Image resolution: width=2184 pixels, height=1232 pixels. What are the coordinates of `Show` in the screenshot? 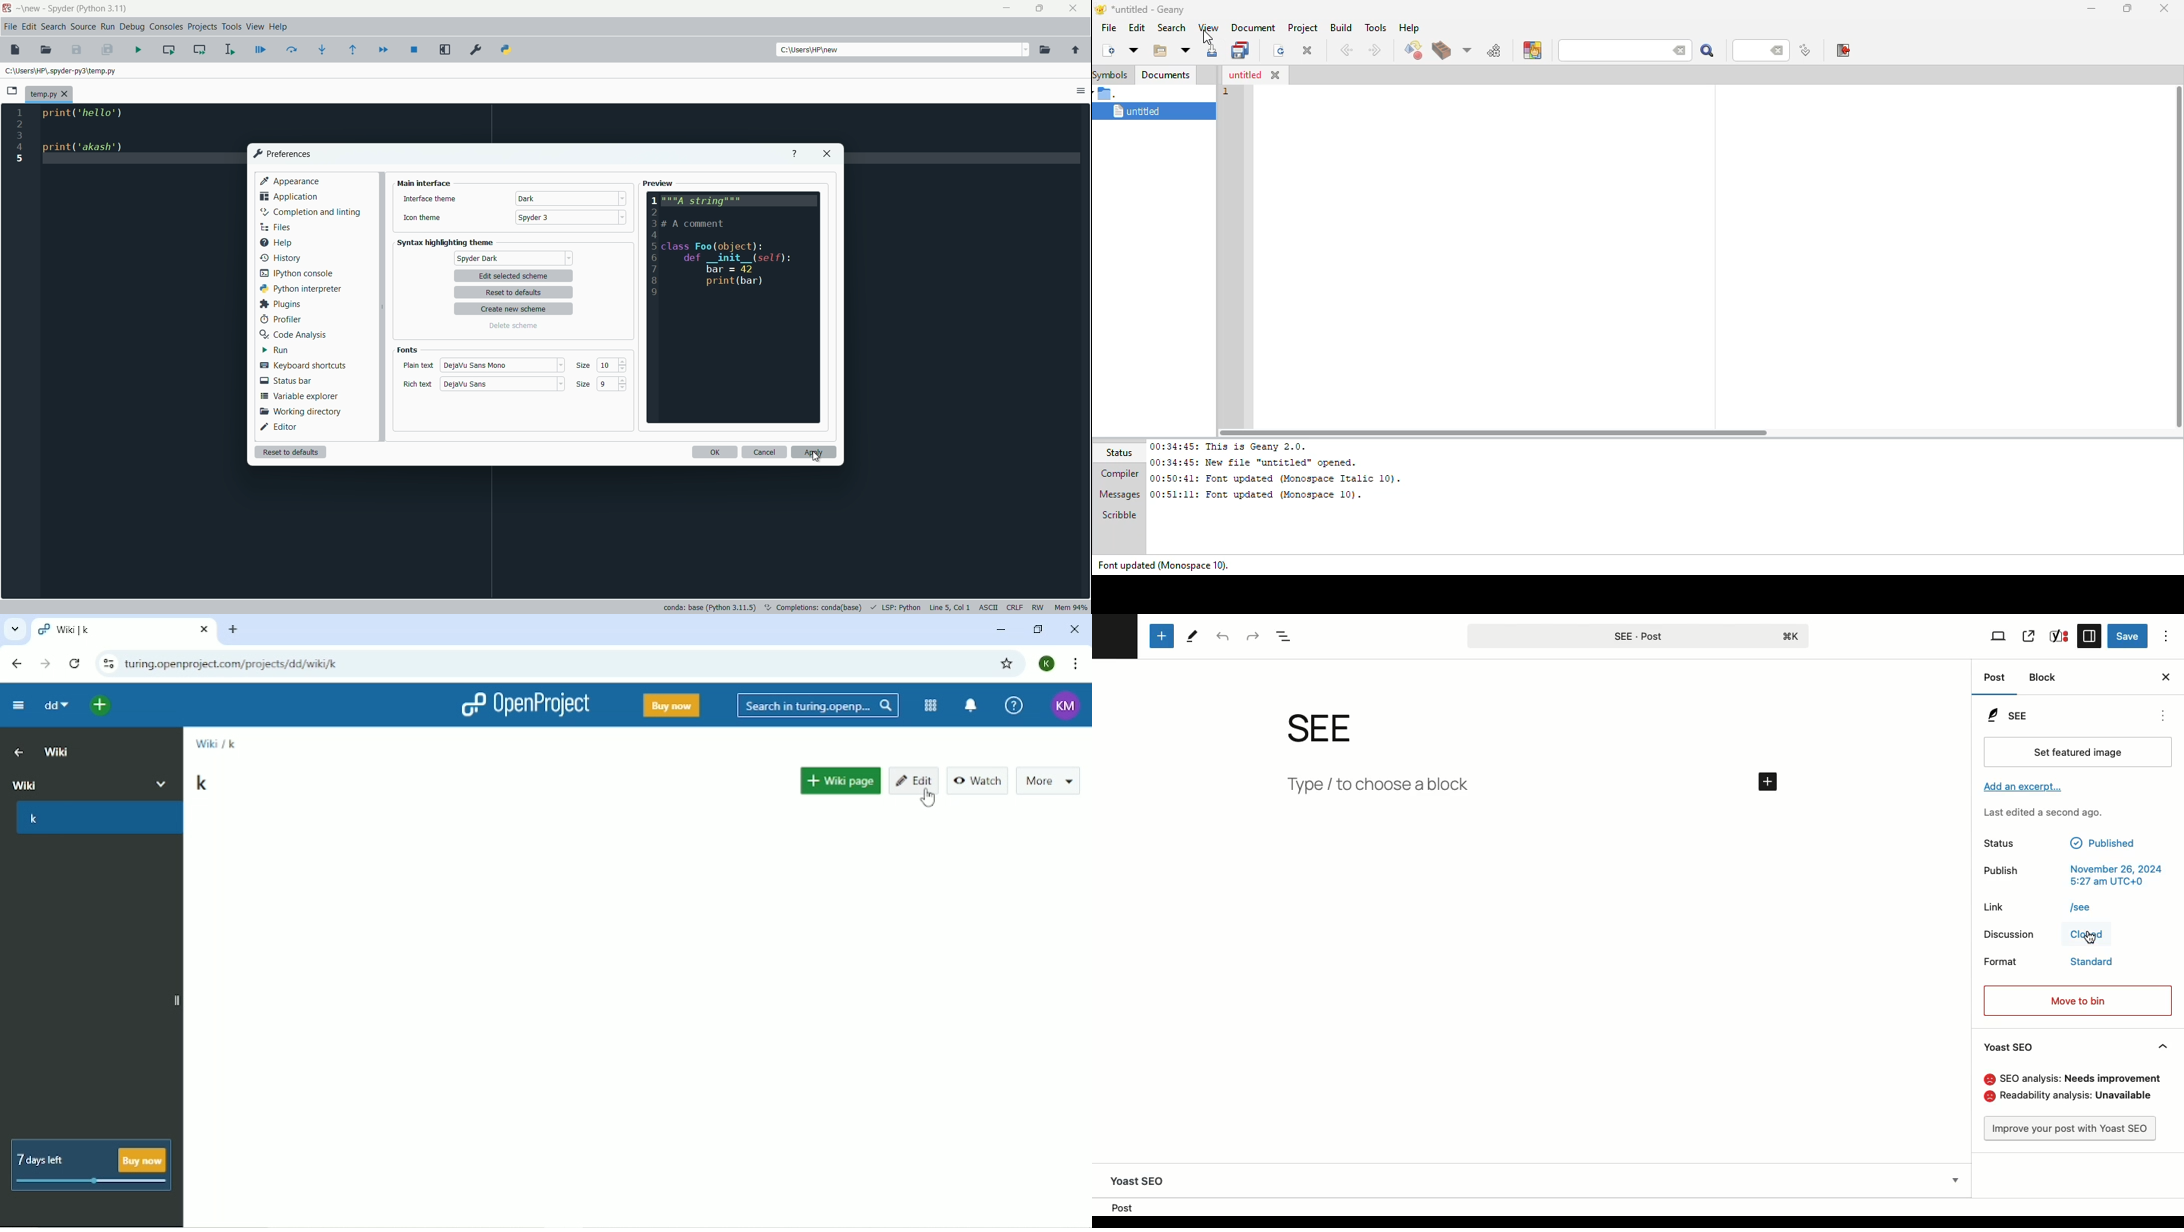 It's located at (1954, 1177).